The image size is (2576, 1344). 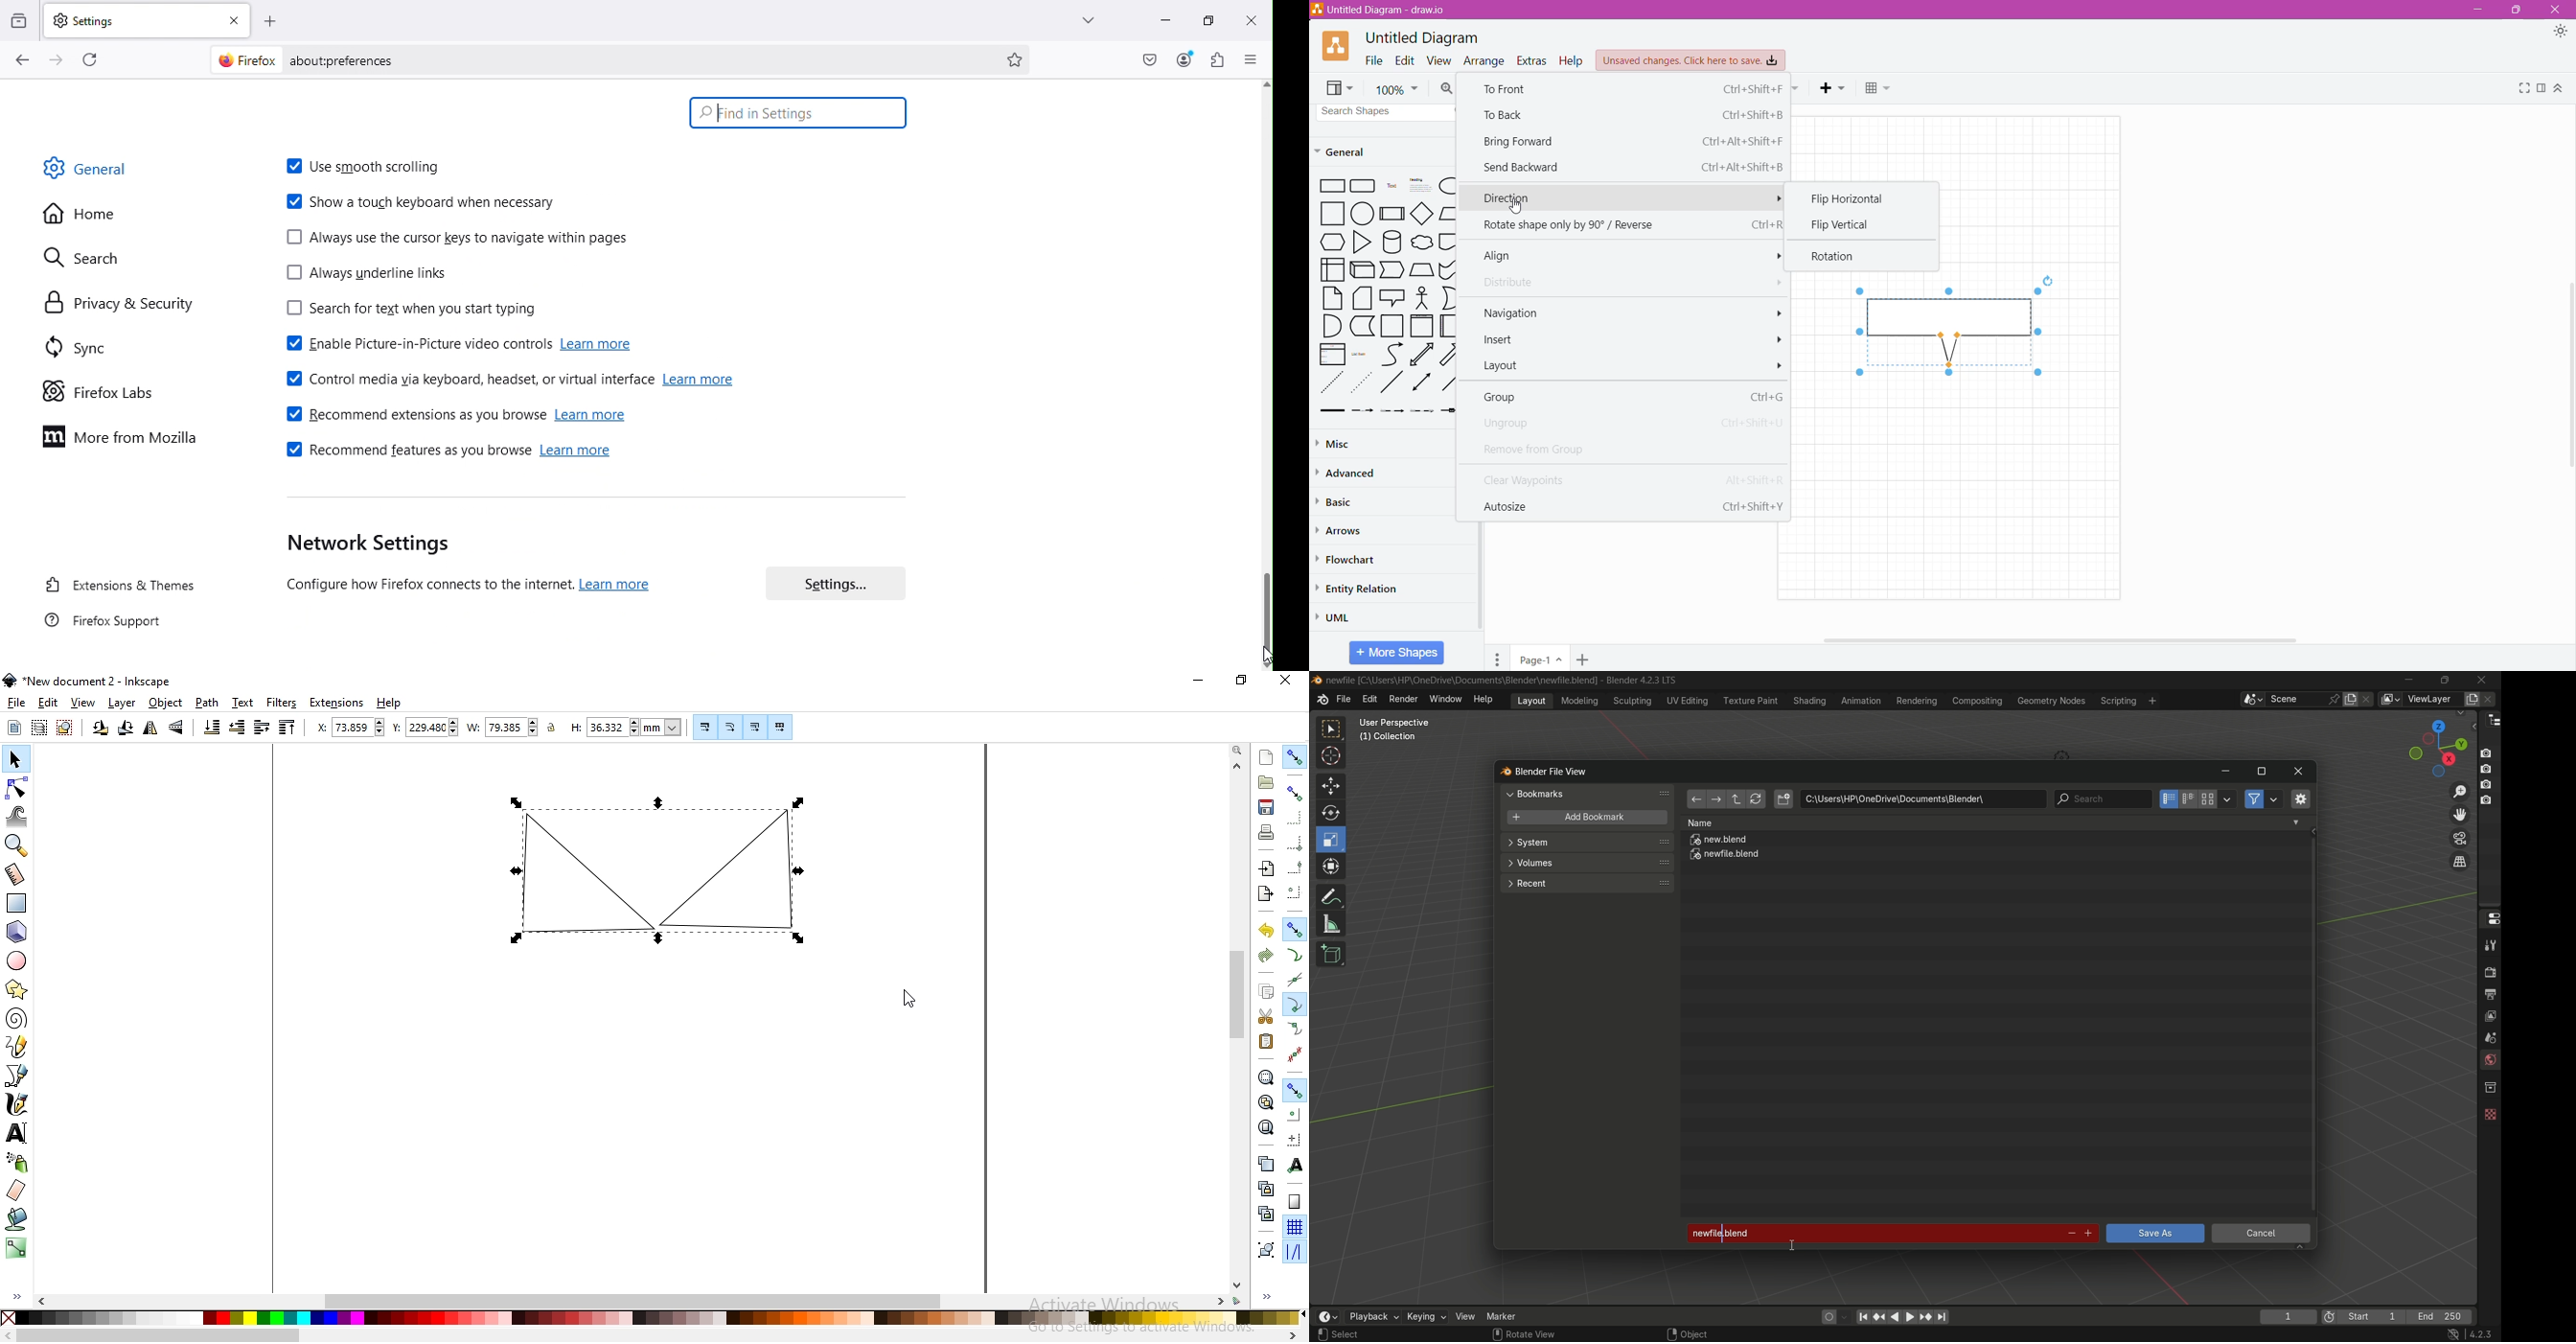 What do you see at coordinates (1834, 88) in the screenshot?
I see `Insert` at bounding box center [1834, 88].